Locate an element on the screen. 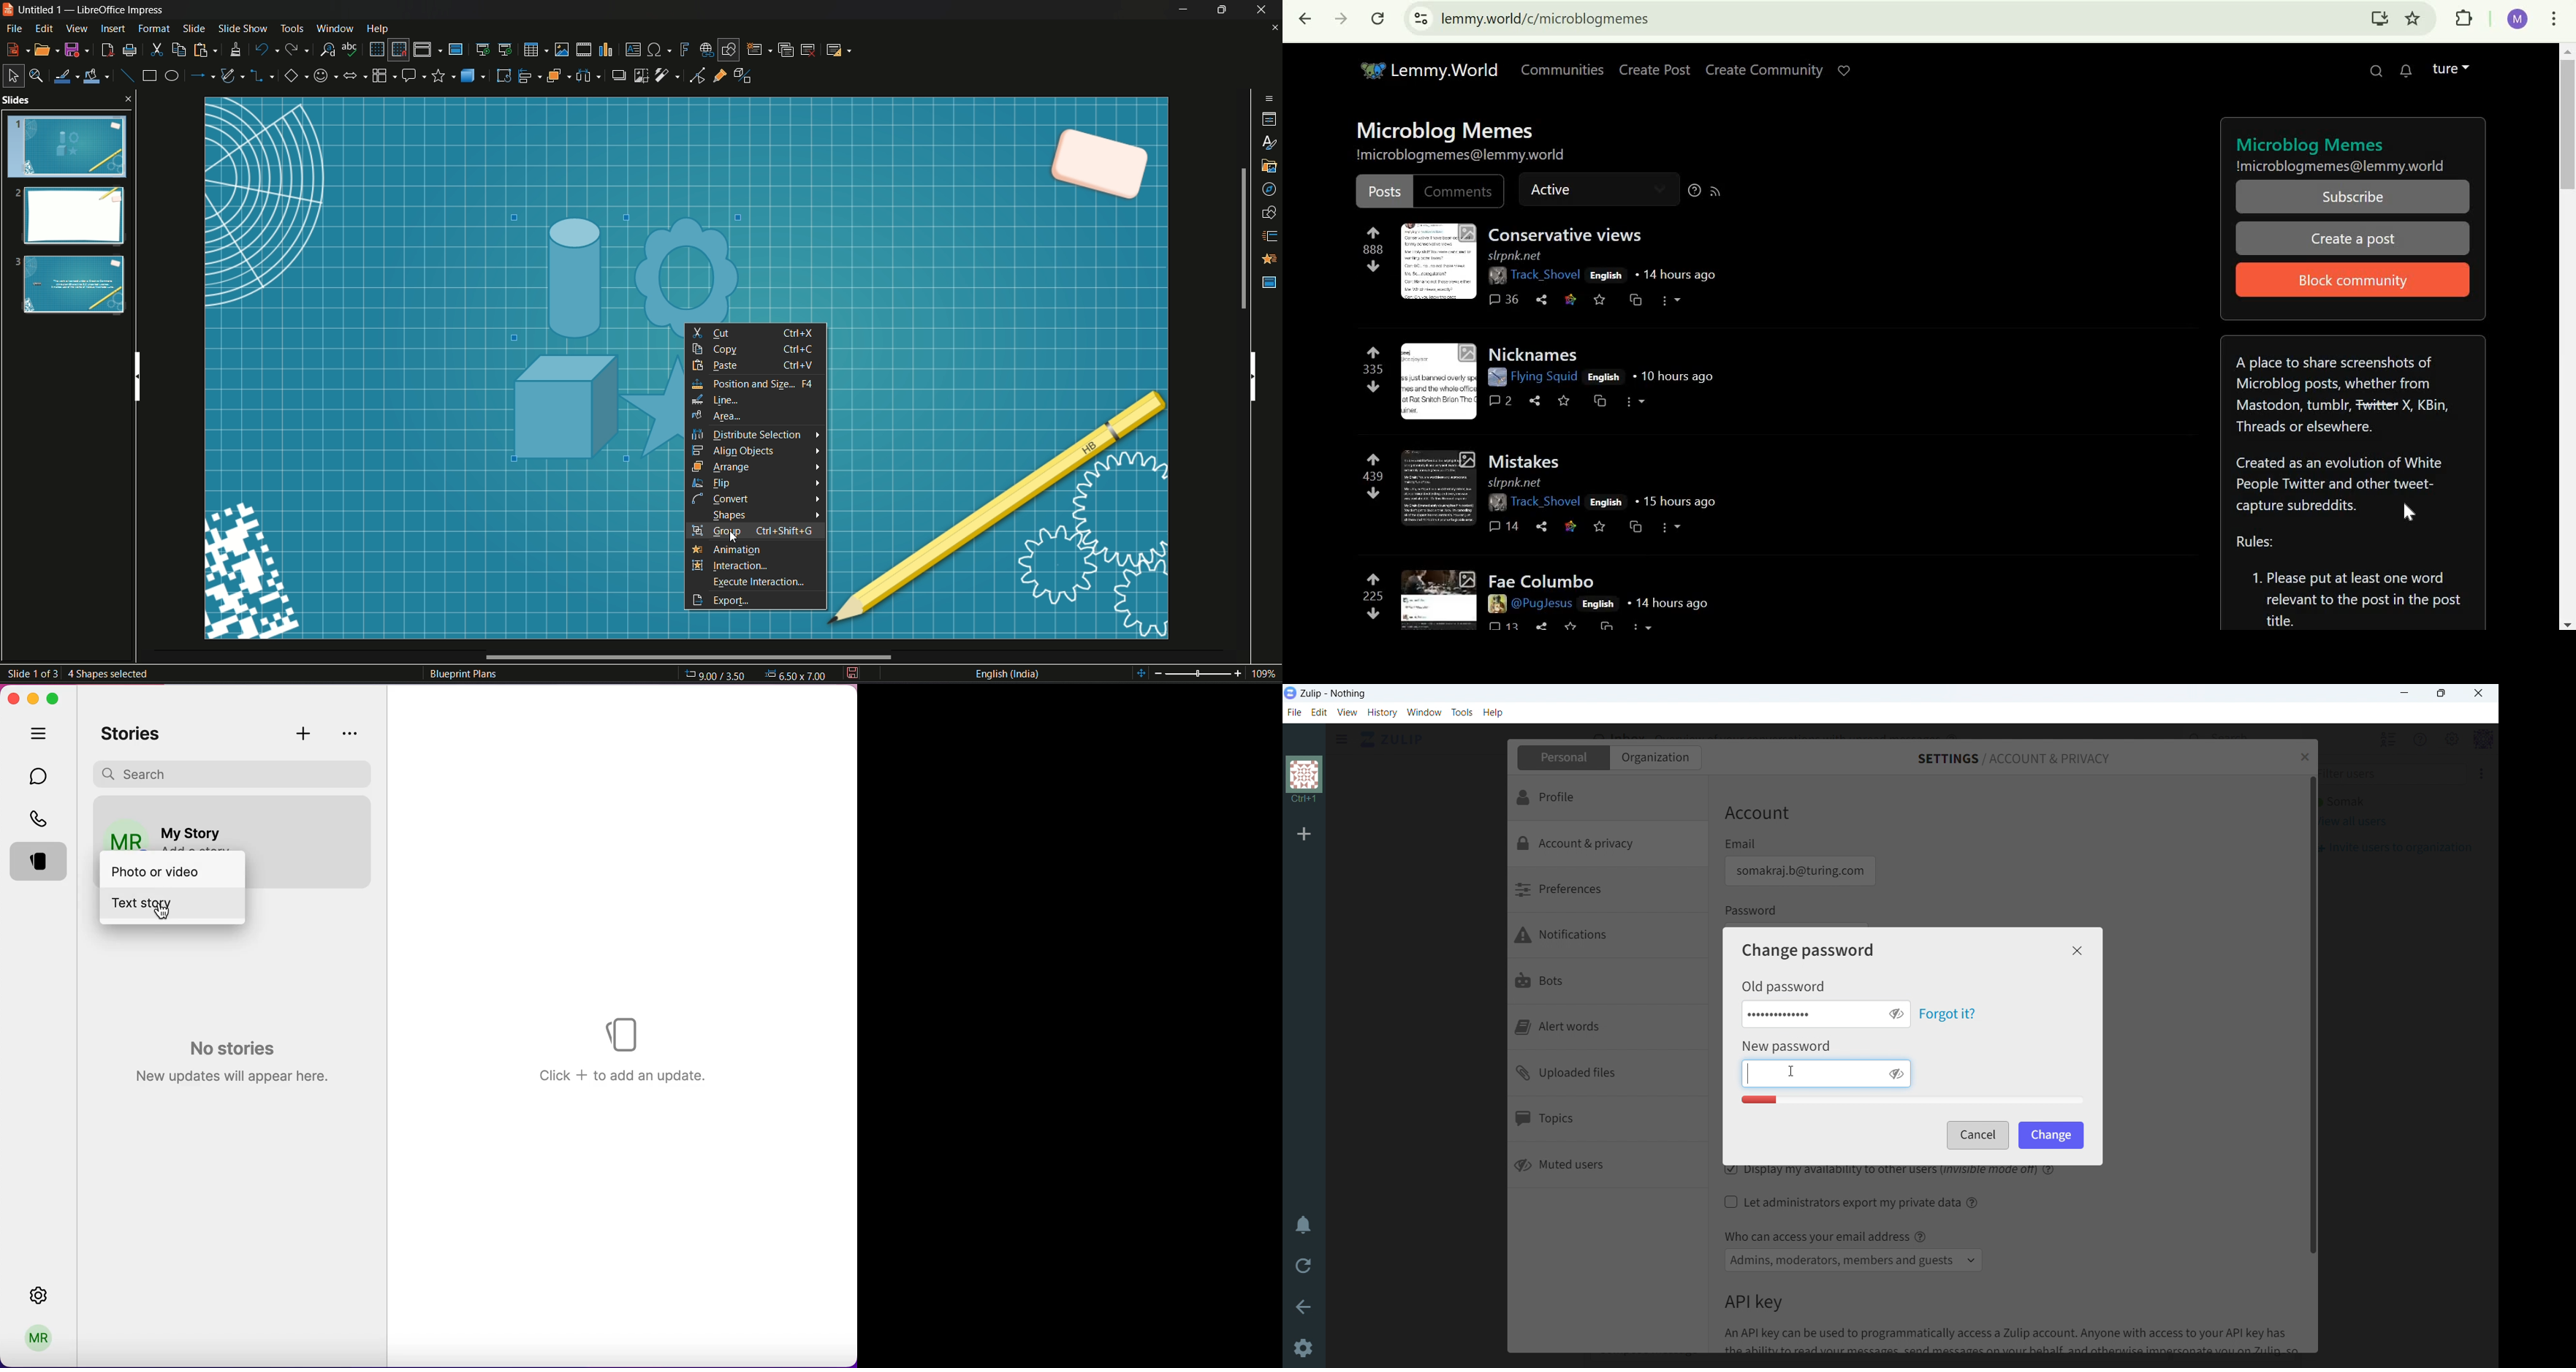 Image resolution: width=2576 pixels, height=1372 pixels. settings/account & privacy is located at coordinates (2014, 759).